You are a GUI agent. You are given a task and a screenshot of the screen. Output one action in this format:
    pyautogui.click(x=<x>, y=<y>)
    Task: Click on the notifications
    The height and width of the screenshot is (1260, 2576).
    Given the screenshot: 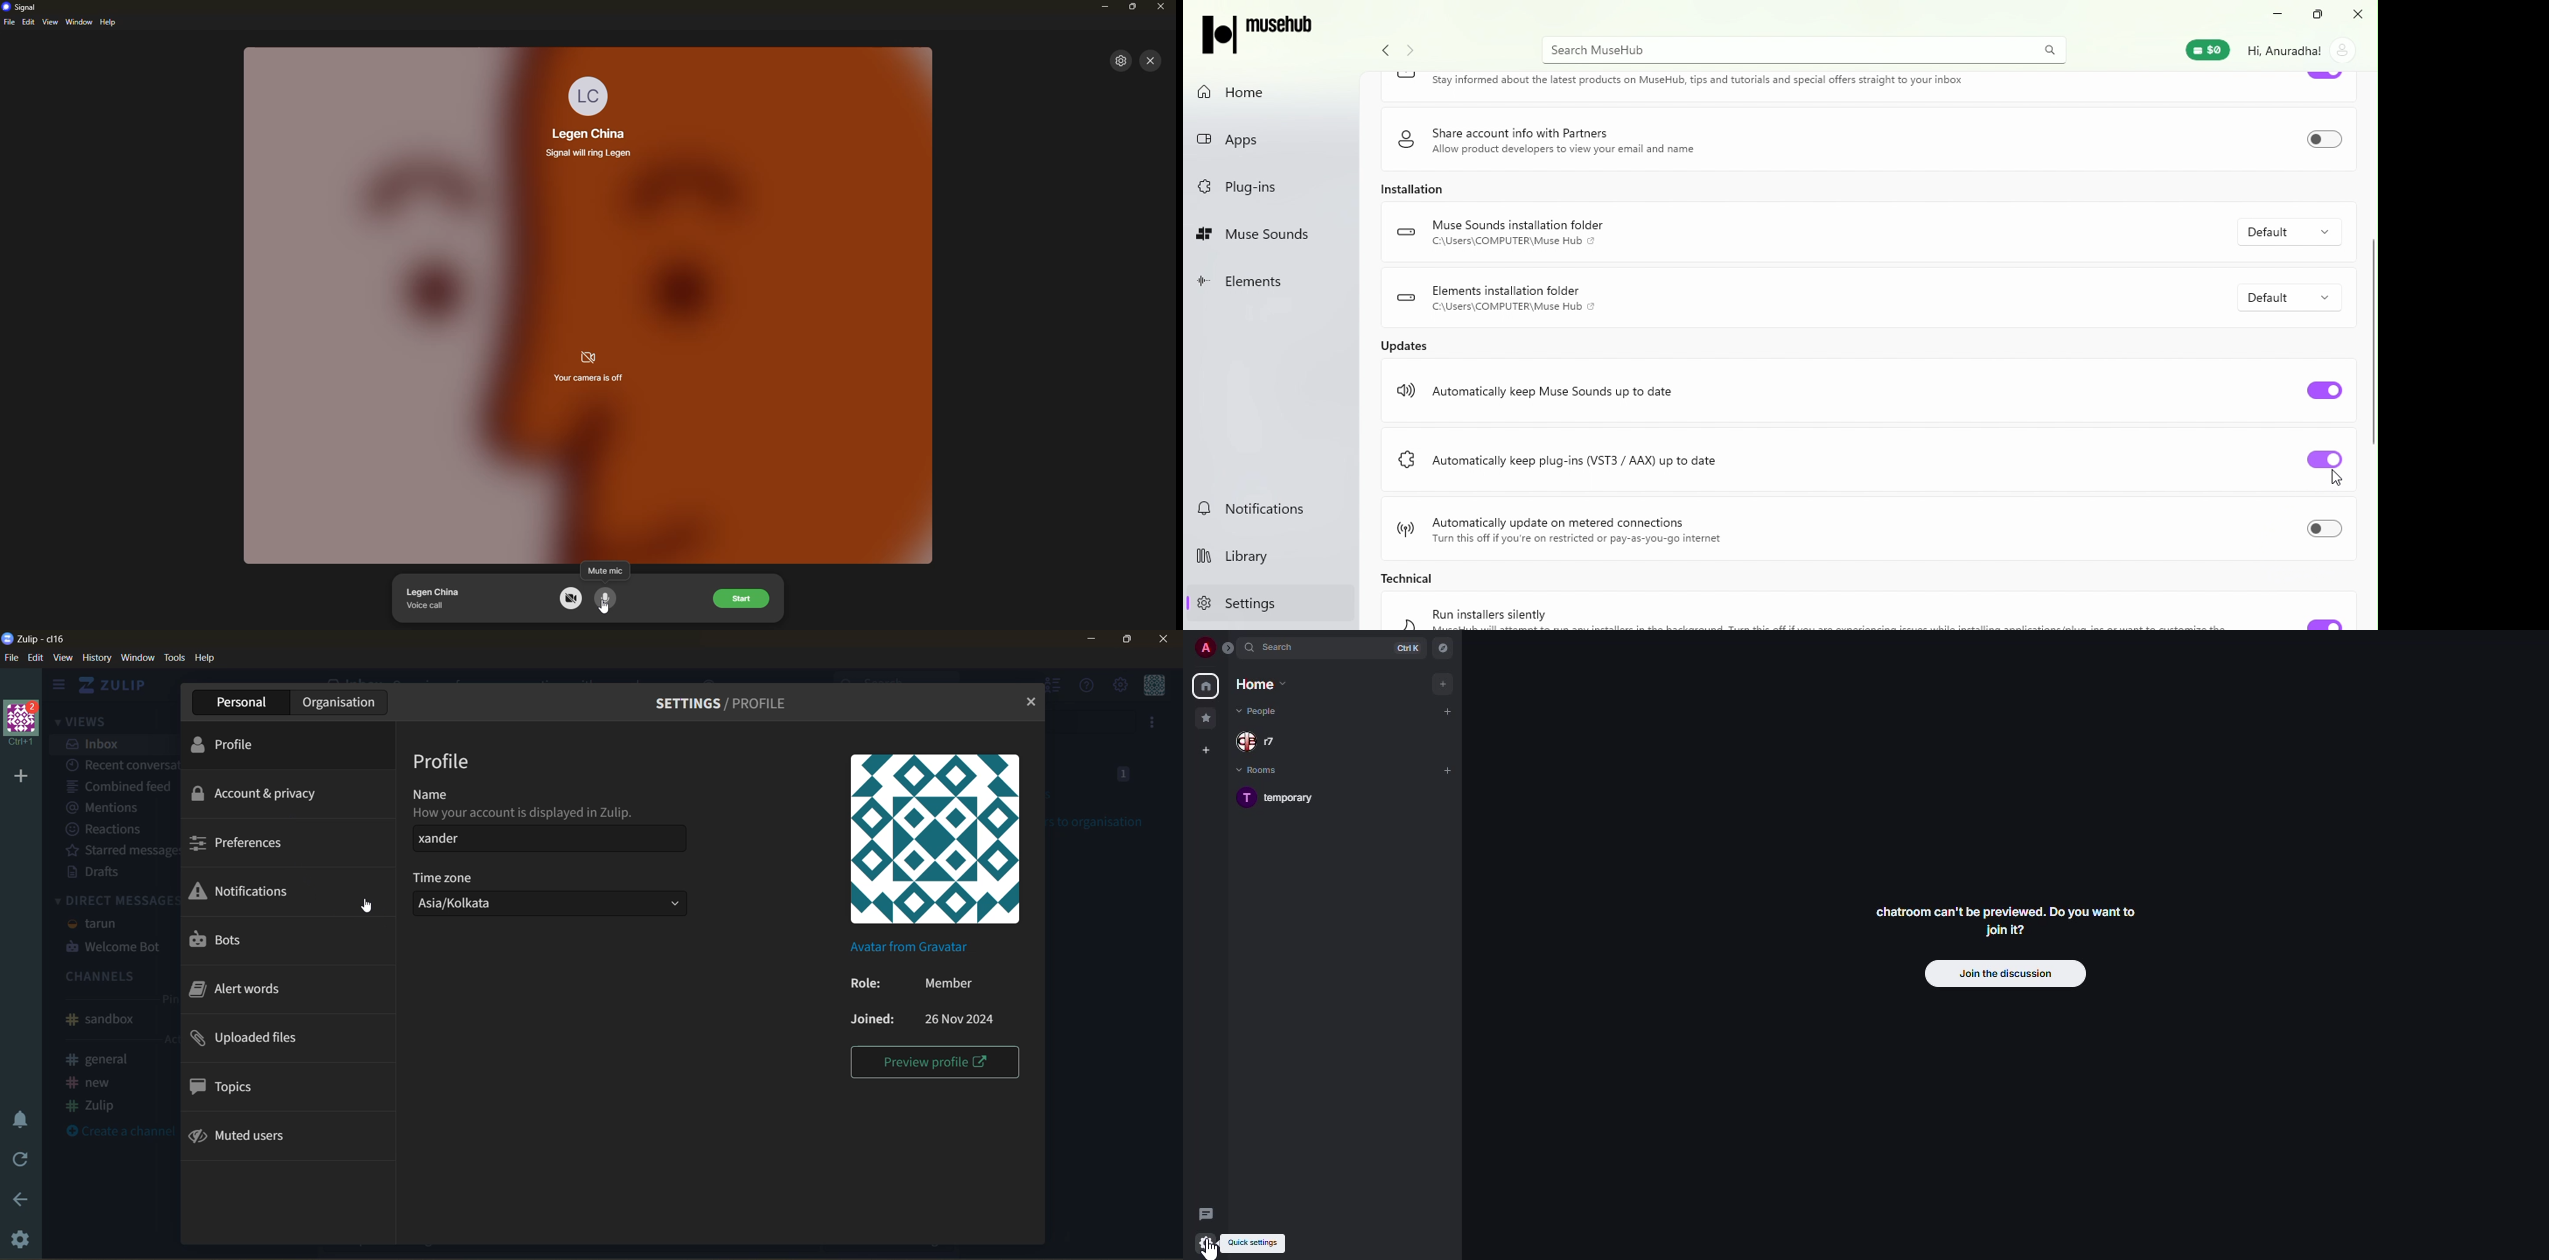 What is the action you would take?
    pyautogui.click(x=244, y=893)
    